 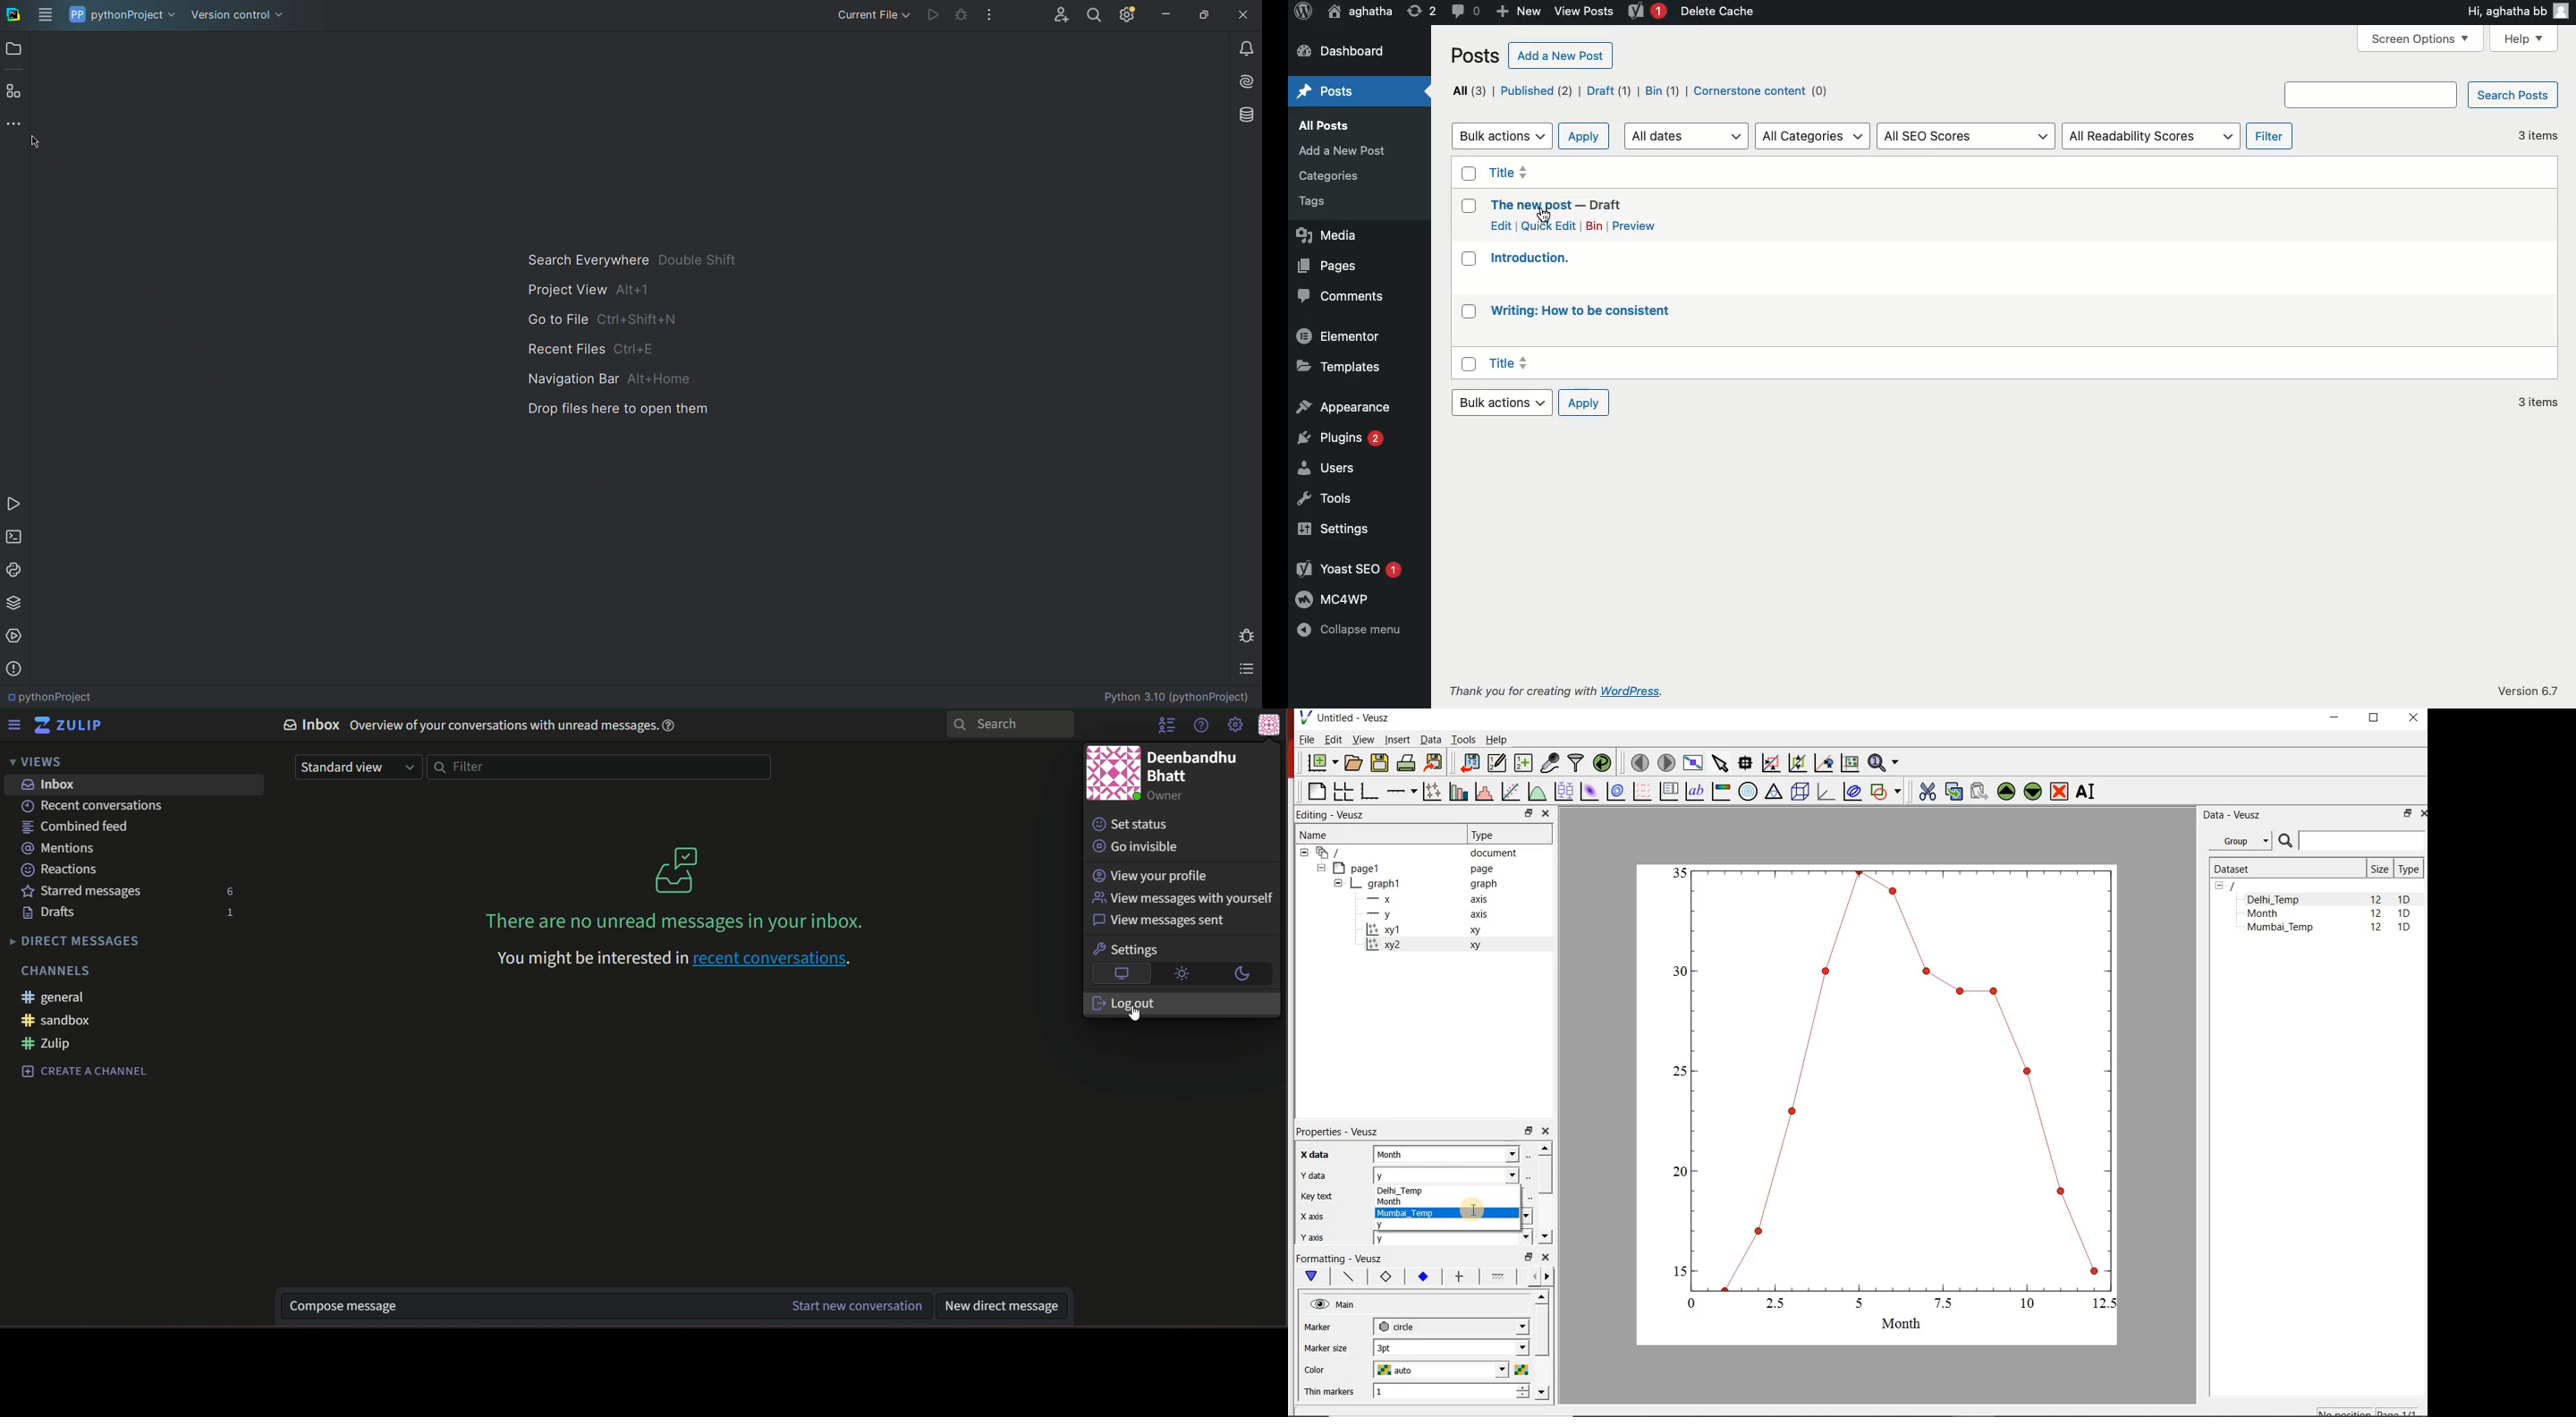 What do you see at coordinates (1853, 791) in the screenshot?
I see `plot covariance ellipses` at bounding box center [1853, 791].